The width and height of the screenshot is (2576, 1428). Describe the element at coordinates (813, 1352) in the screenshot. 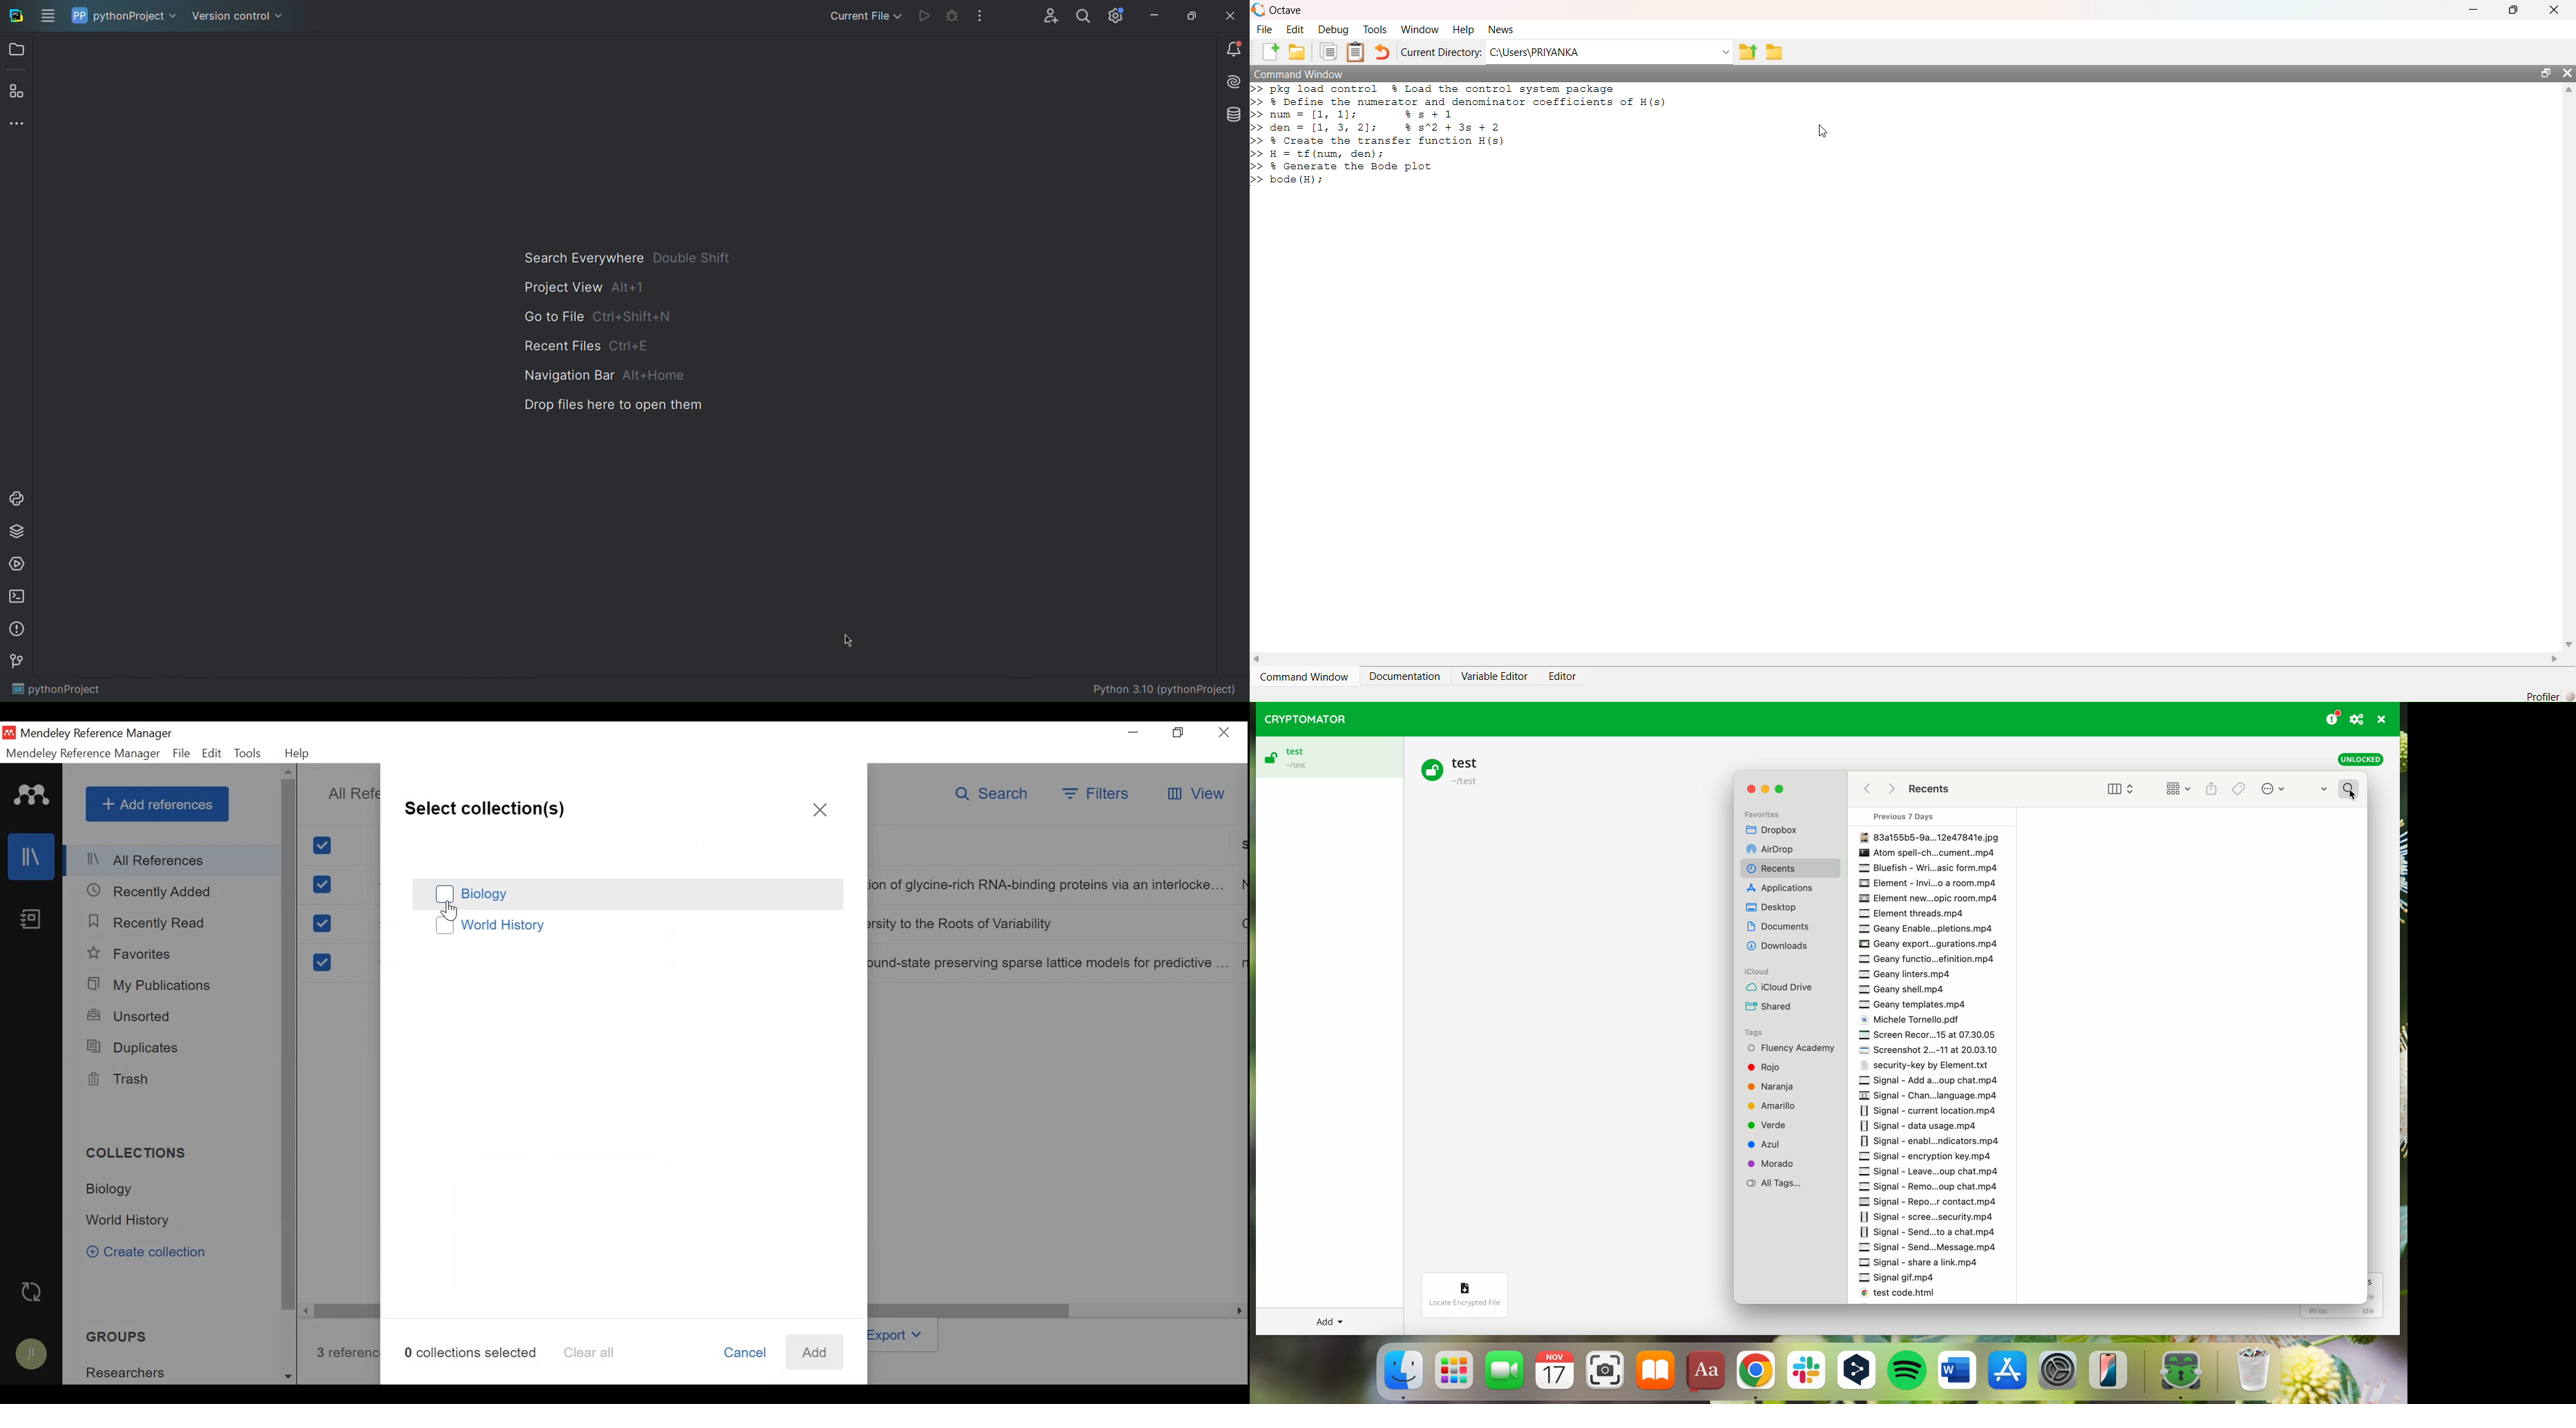

I see `Add` at that location.